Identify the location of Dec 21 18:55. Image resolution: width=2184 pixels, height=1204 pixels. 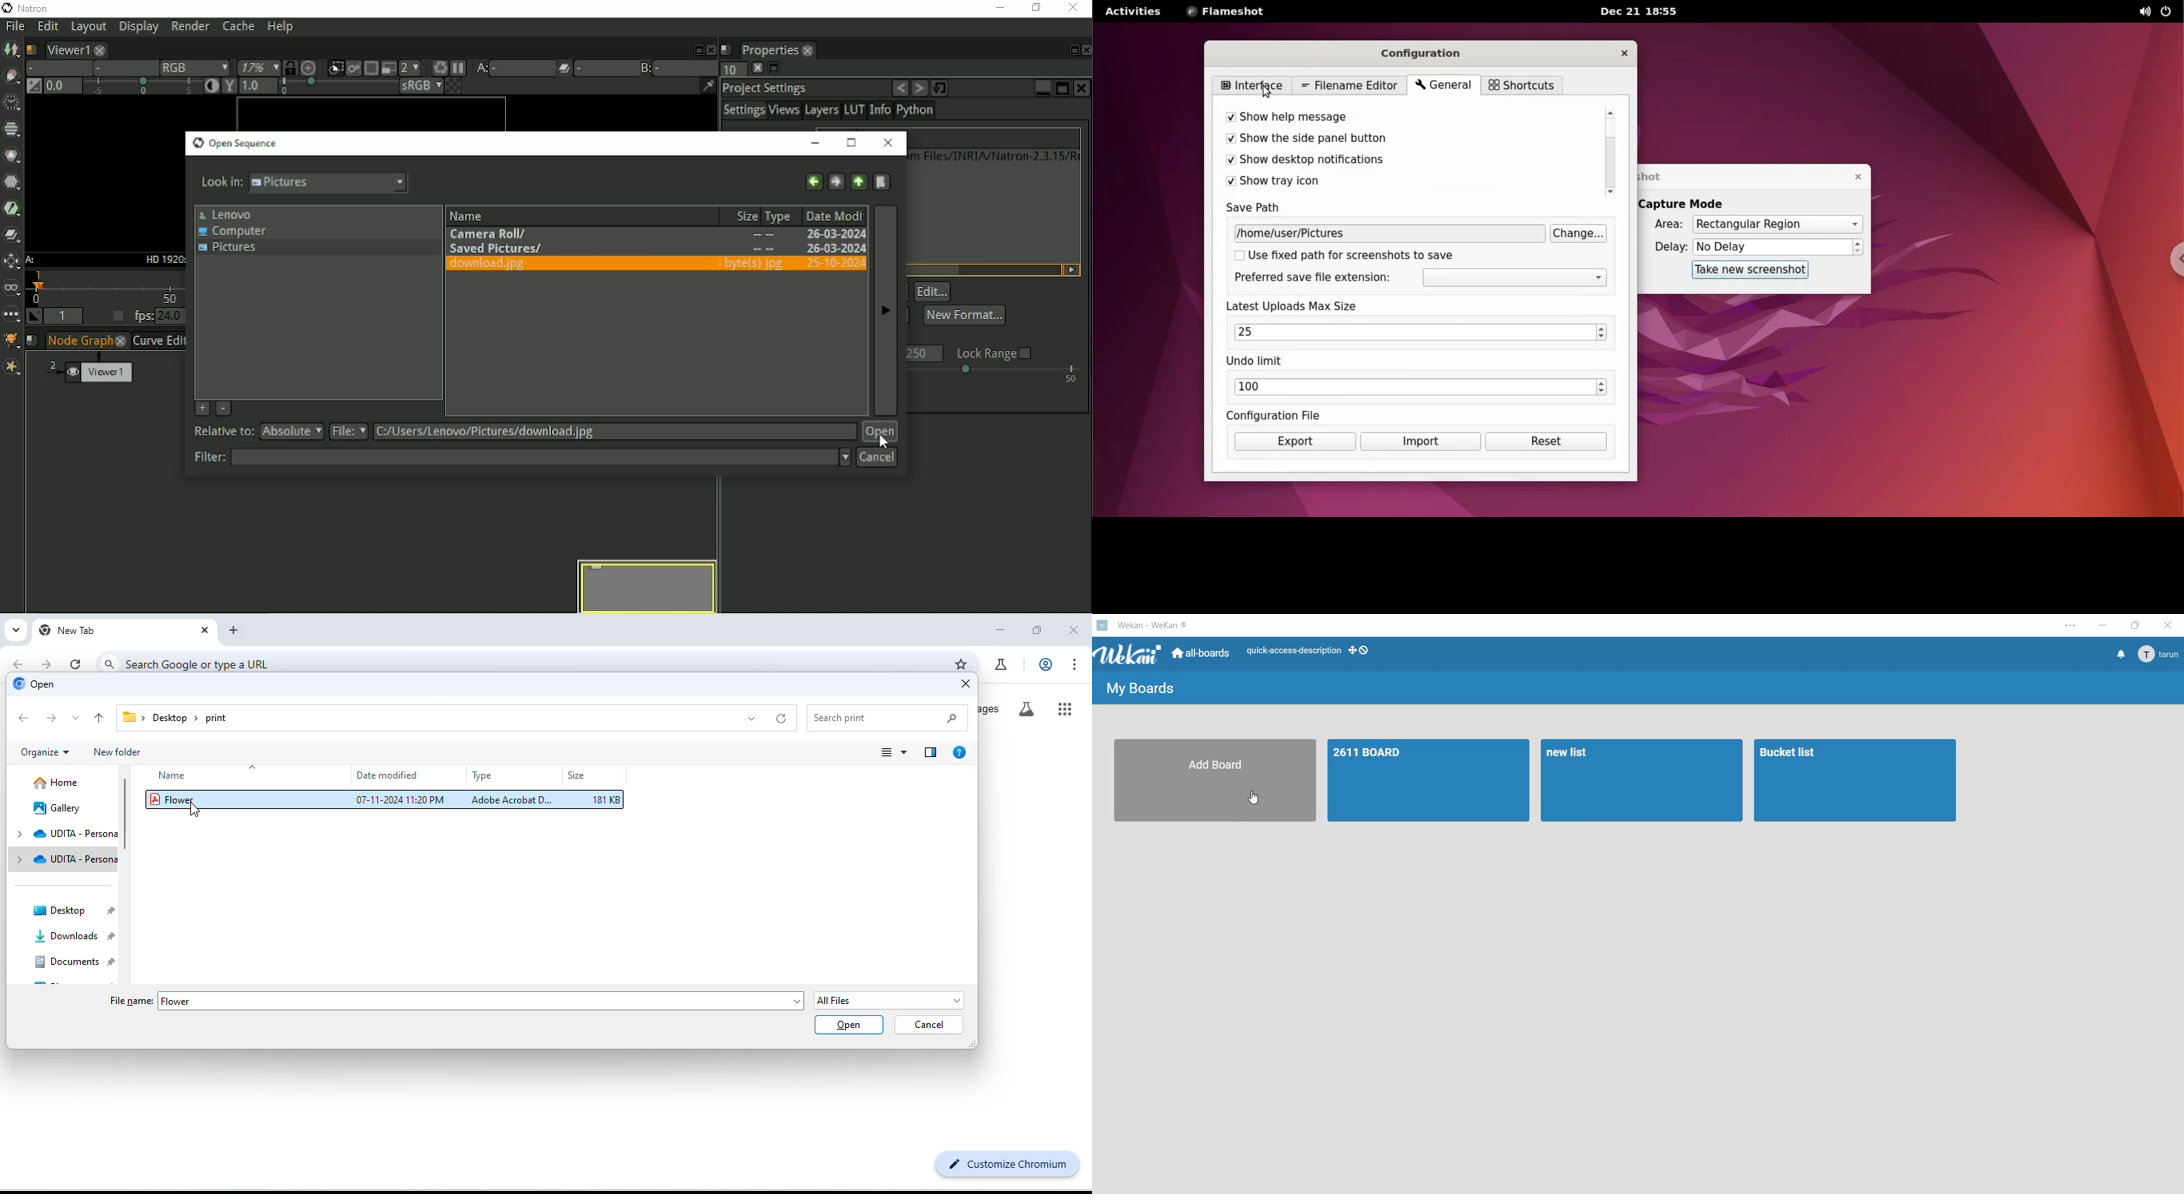
(1641, 13).